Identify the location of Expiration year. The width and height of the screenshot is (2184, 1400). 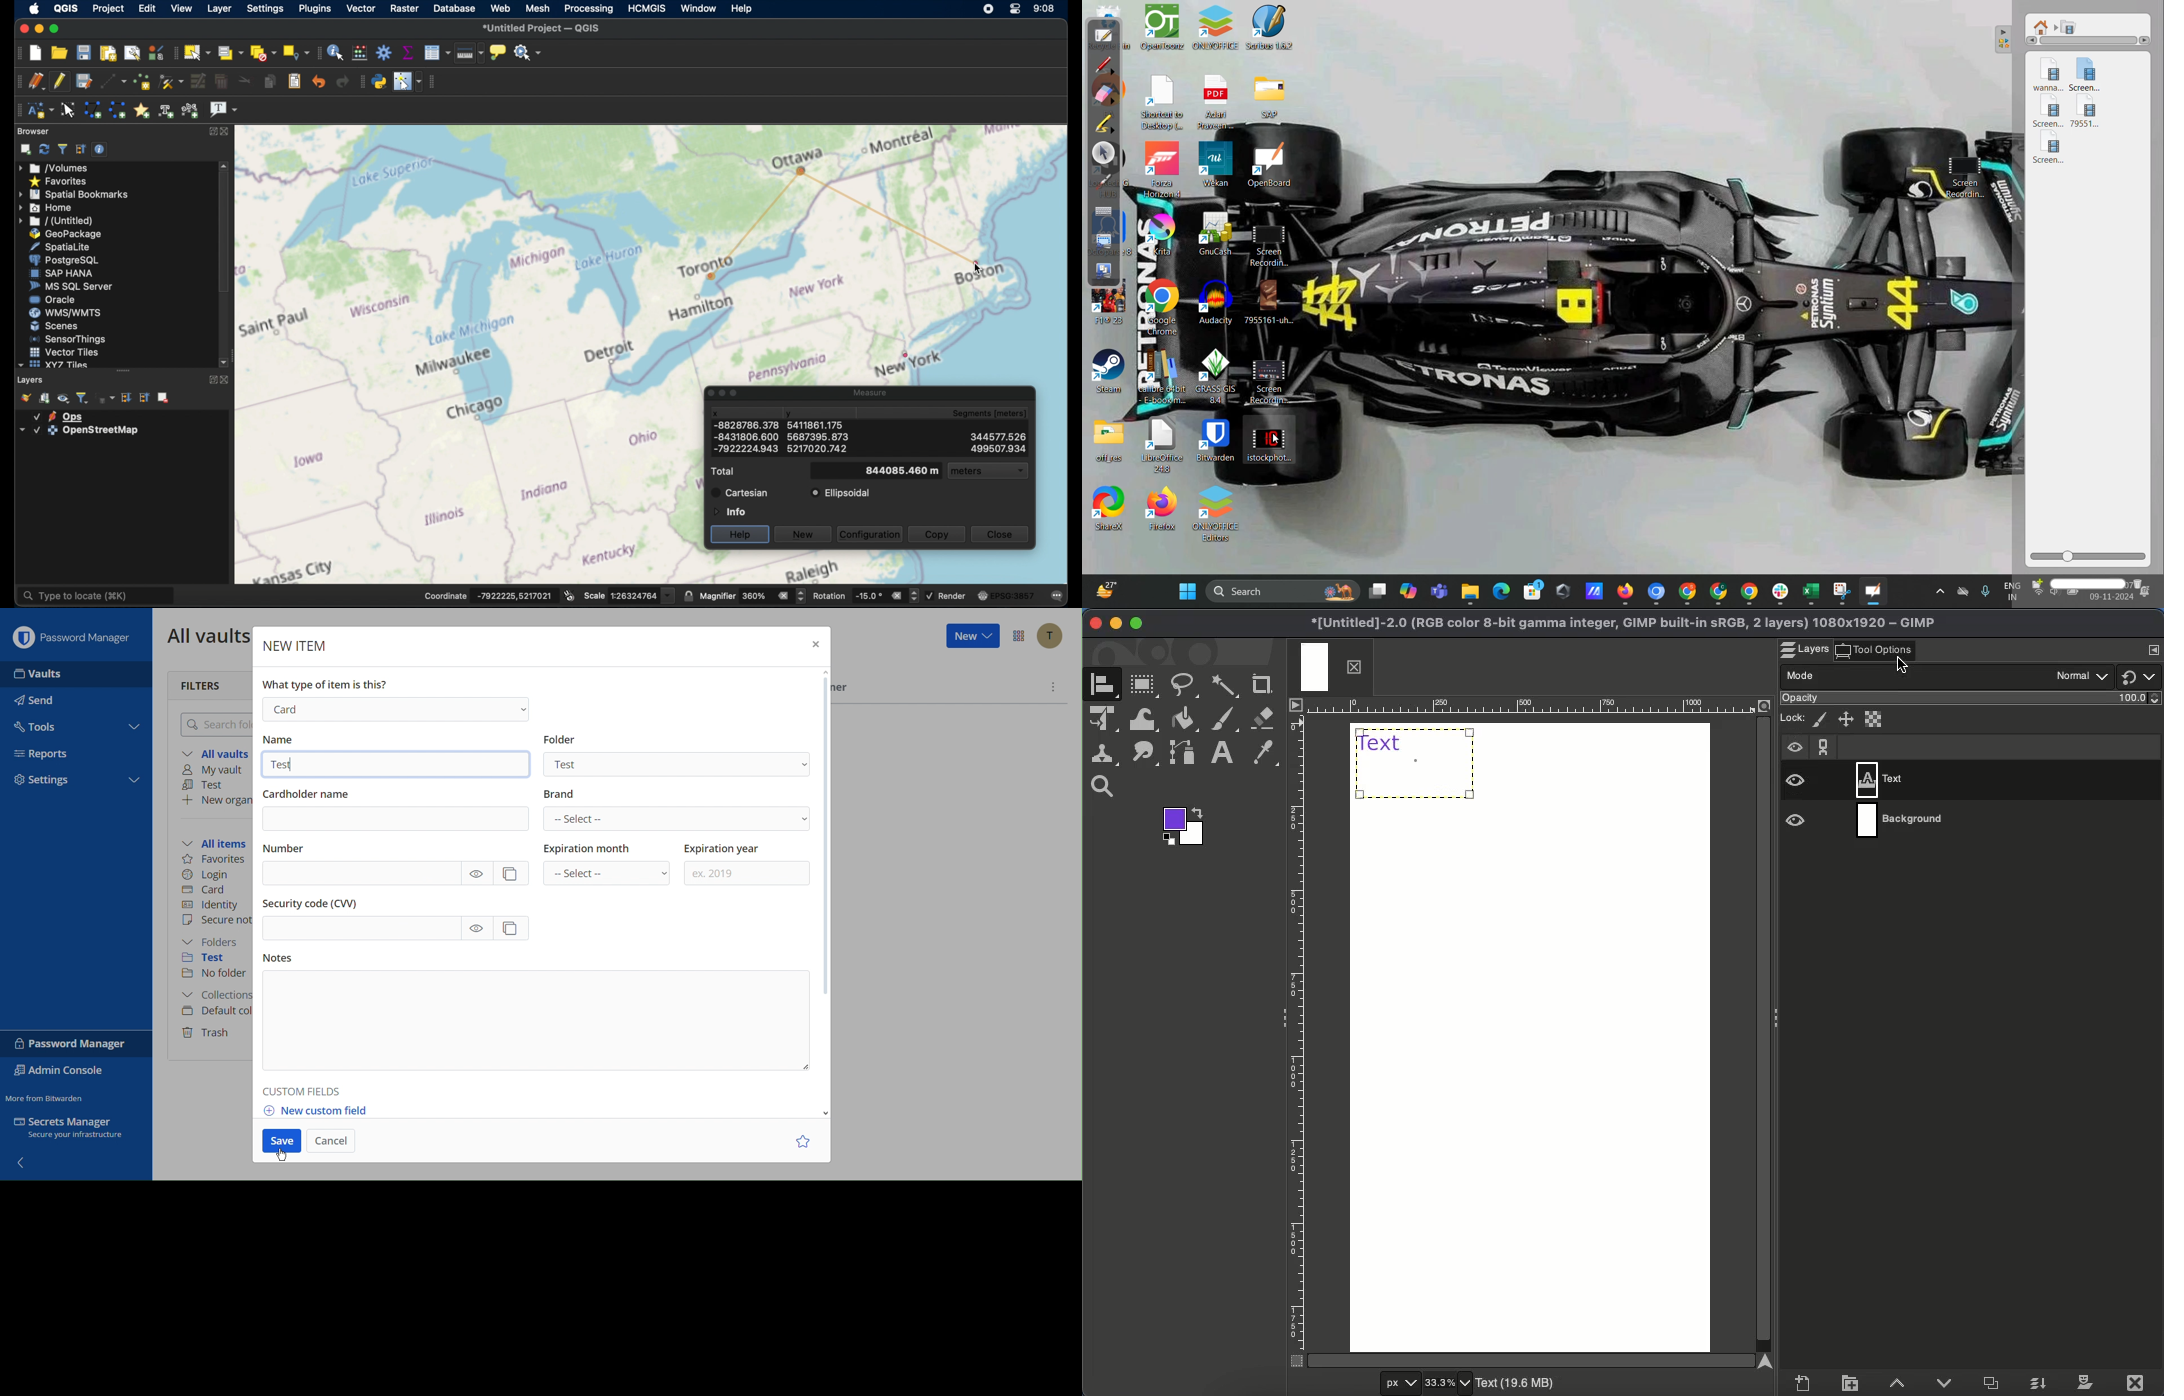
(748, 865).